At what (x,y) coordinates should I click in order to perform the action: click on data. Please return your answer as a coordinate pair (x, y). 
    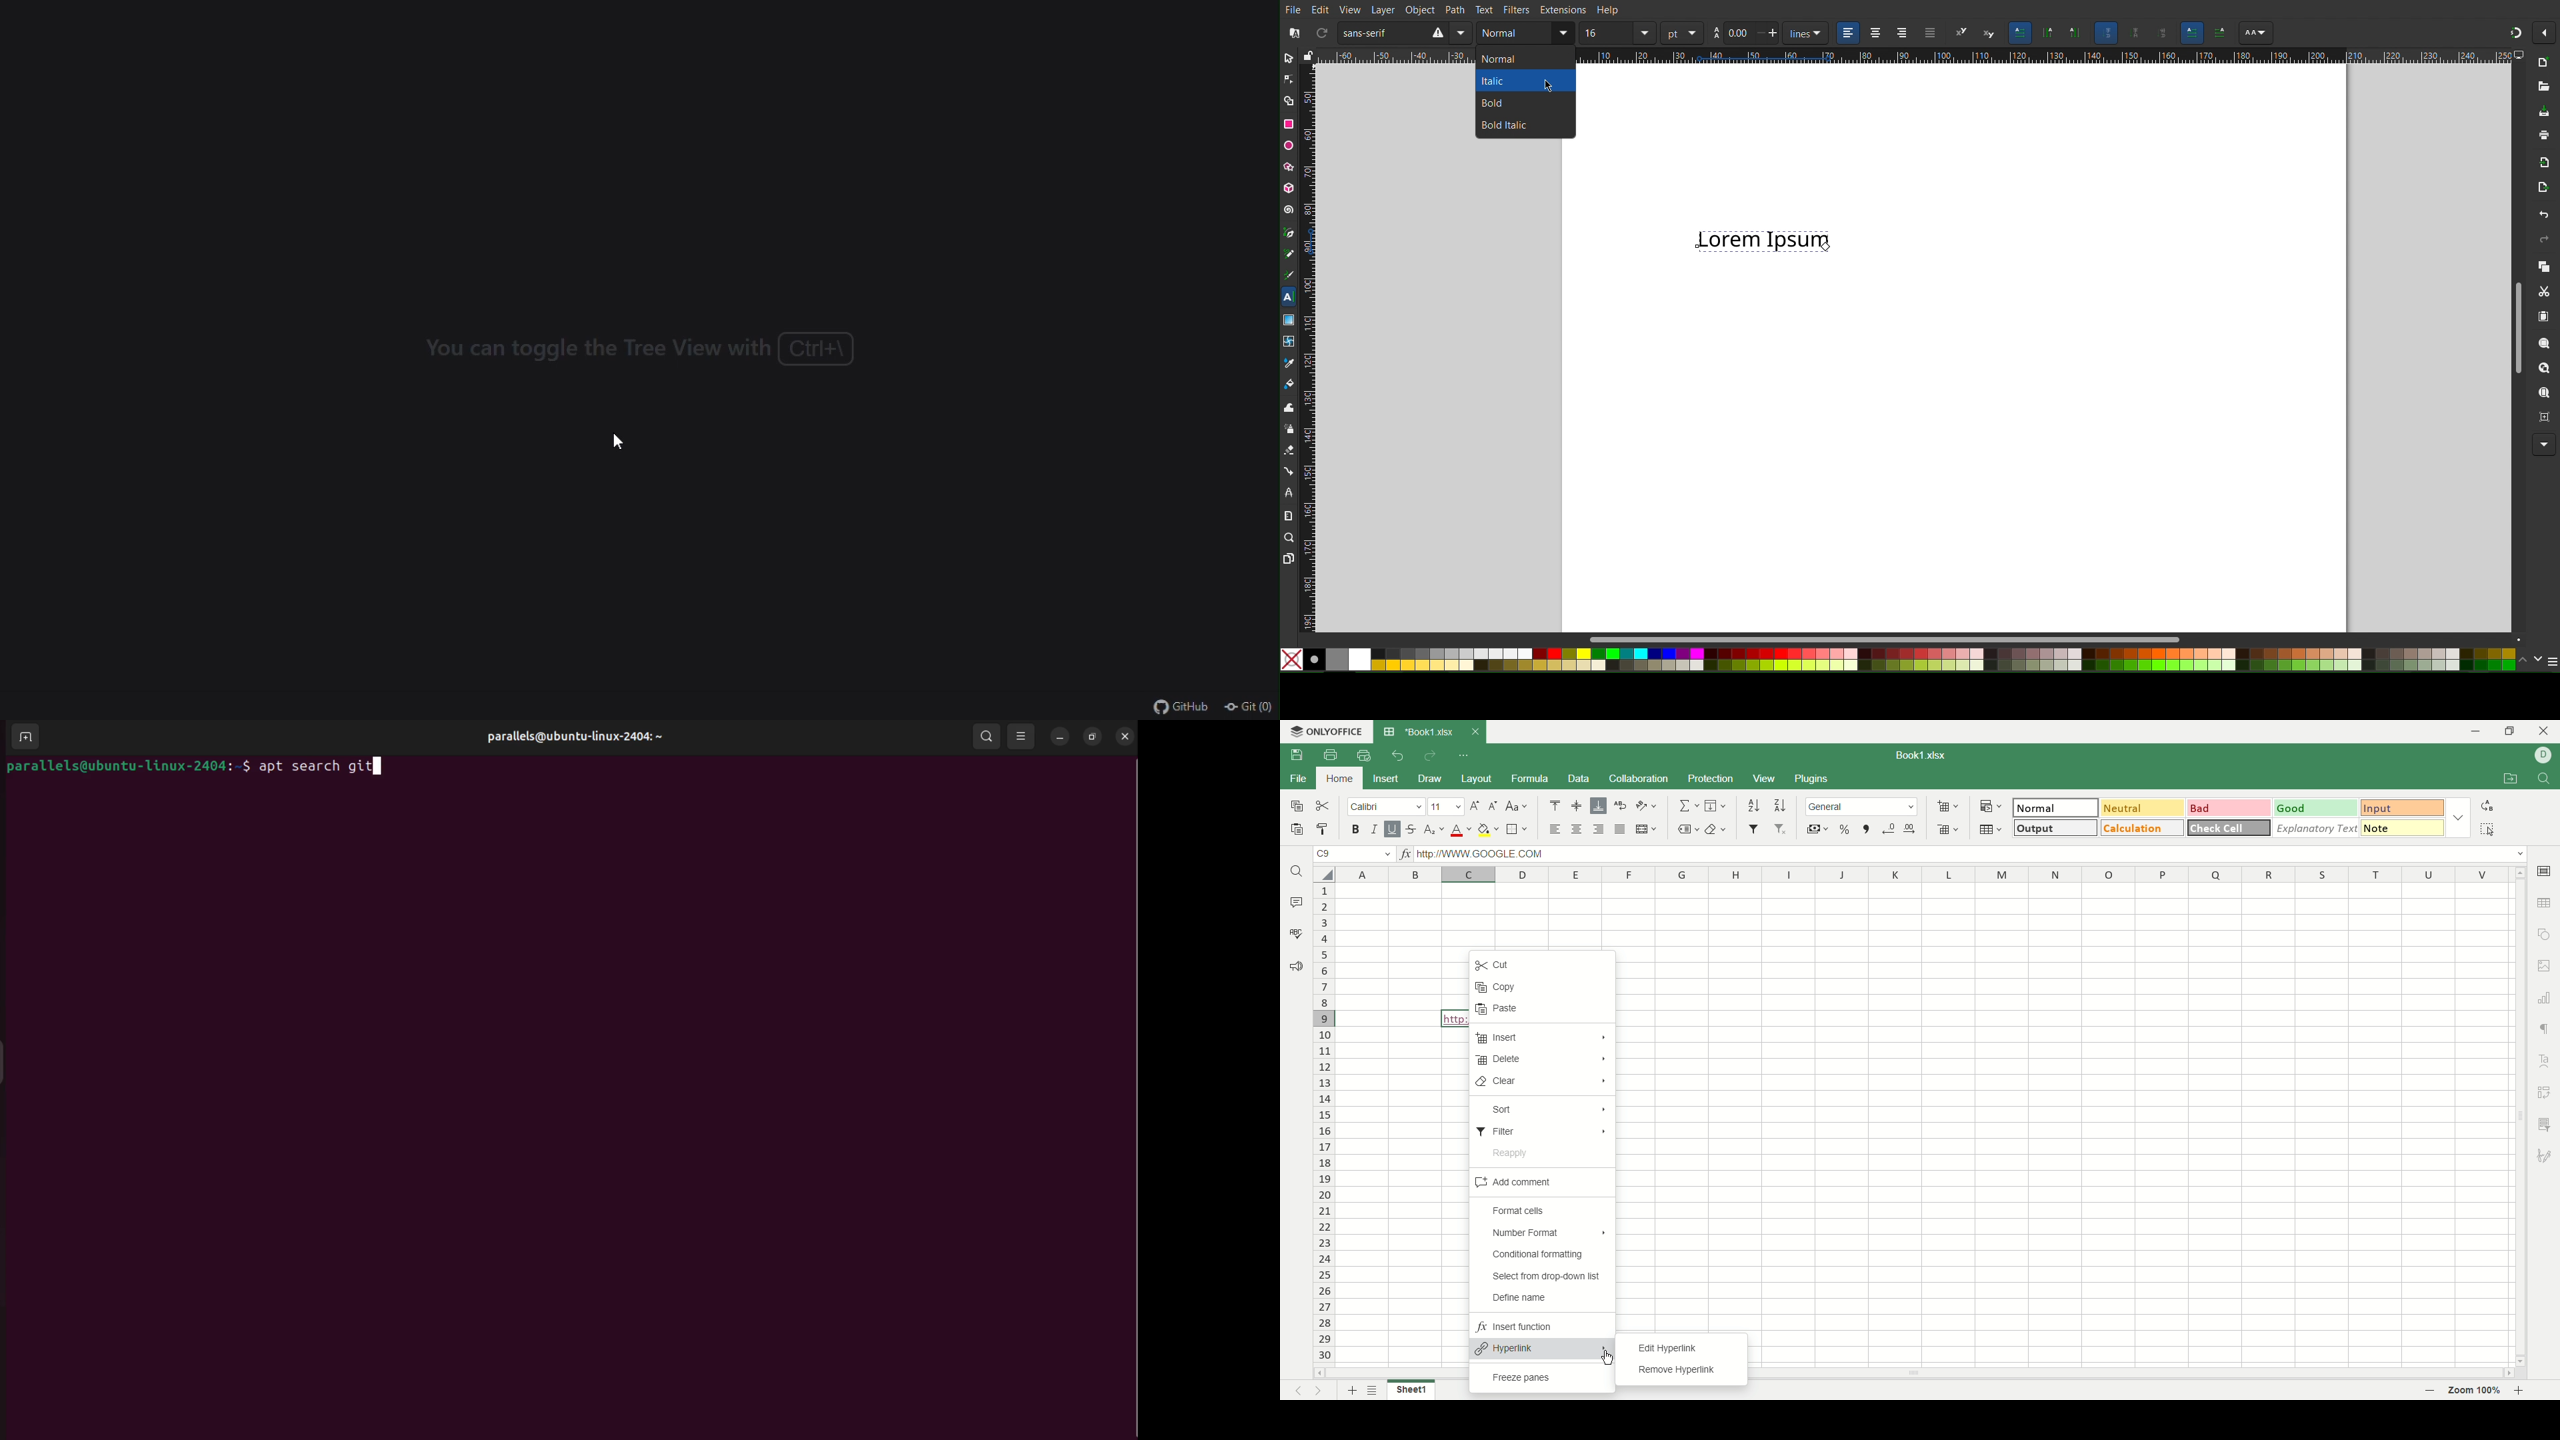
    Looking at the image, I should click on (1579, 778).